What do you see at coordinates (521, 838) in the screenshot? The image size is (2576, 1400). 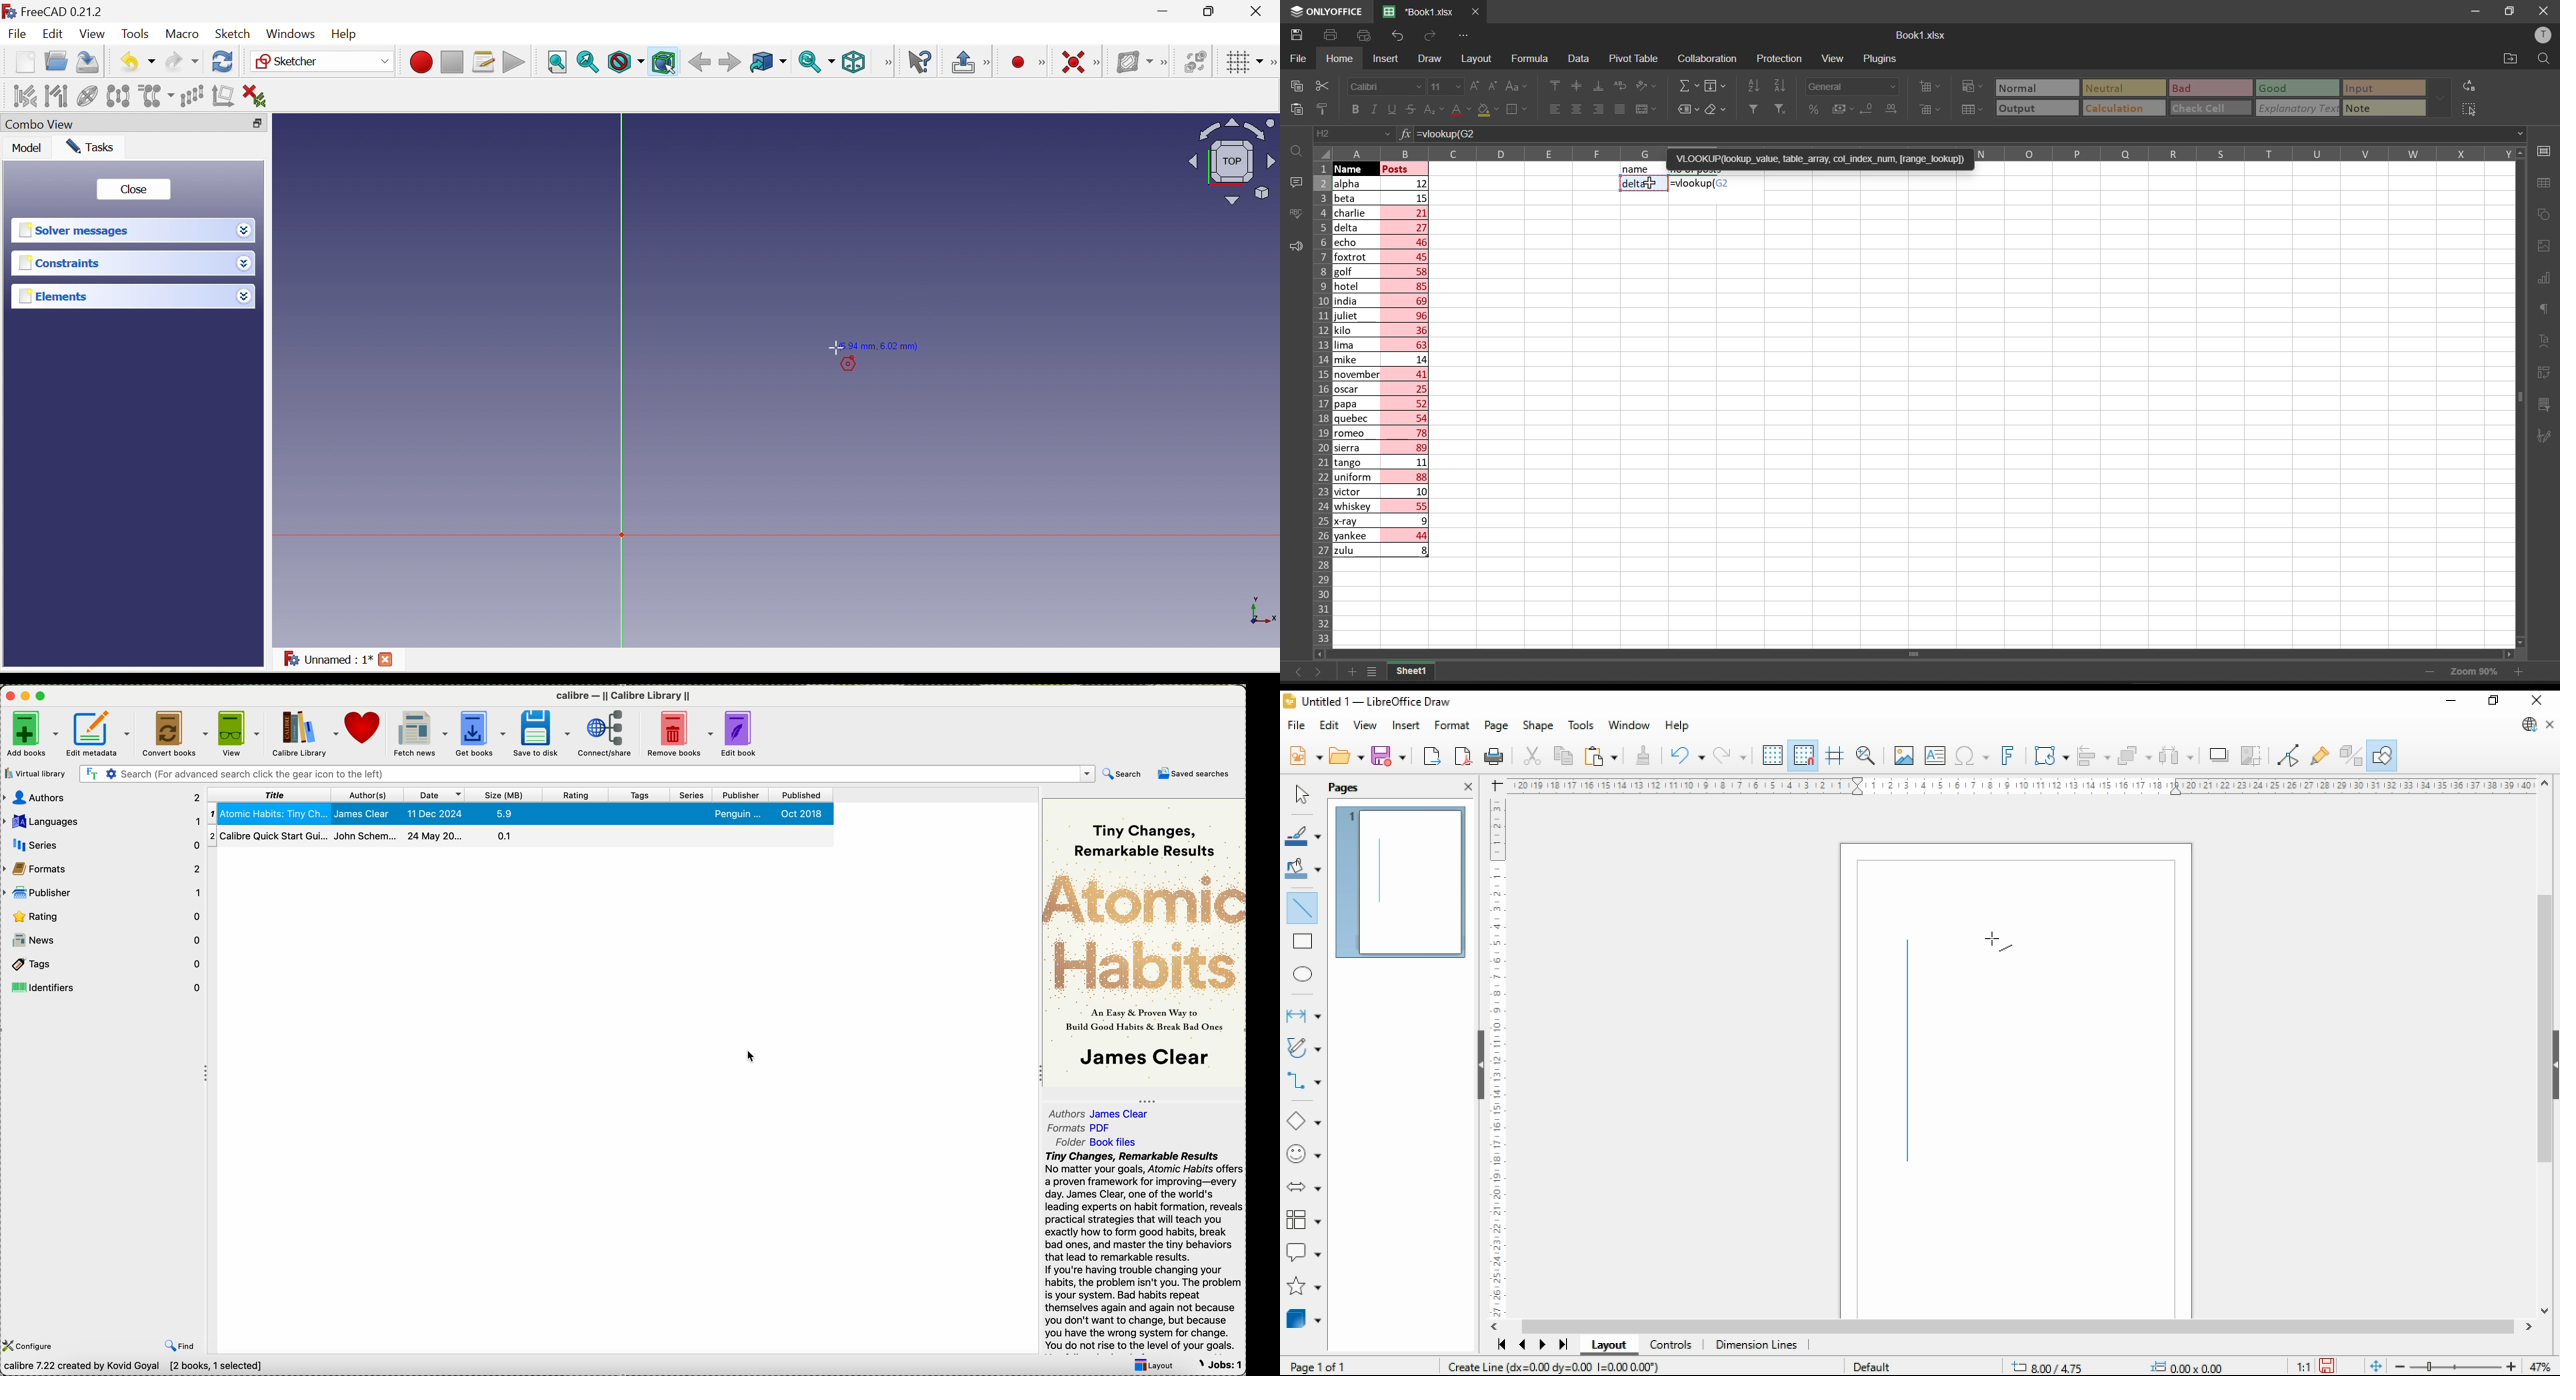 I see `second book` at bounding box center [521, 838].